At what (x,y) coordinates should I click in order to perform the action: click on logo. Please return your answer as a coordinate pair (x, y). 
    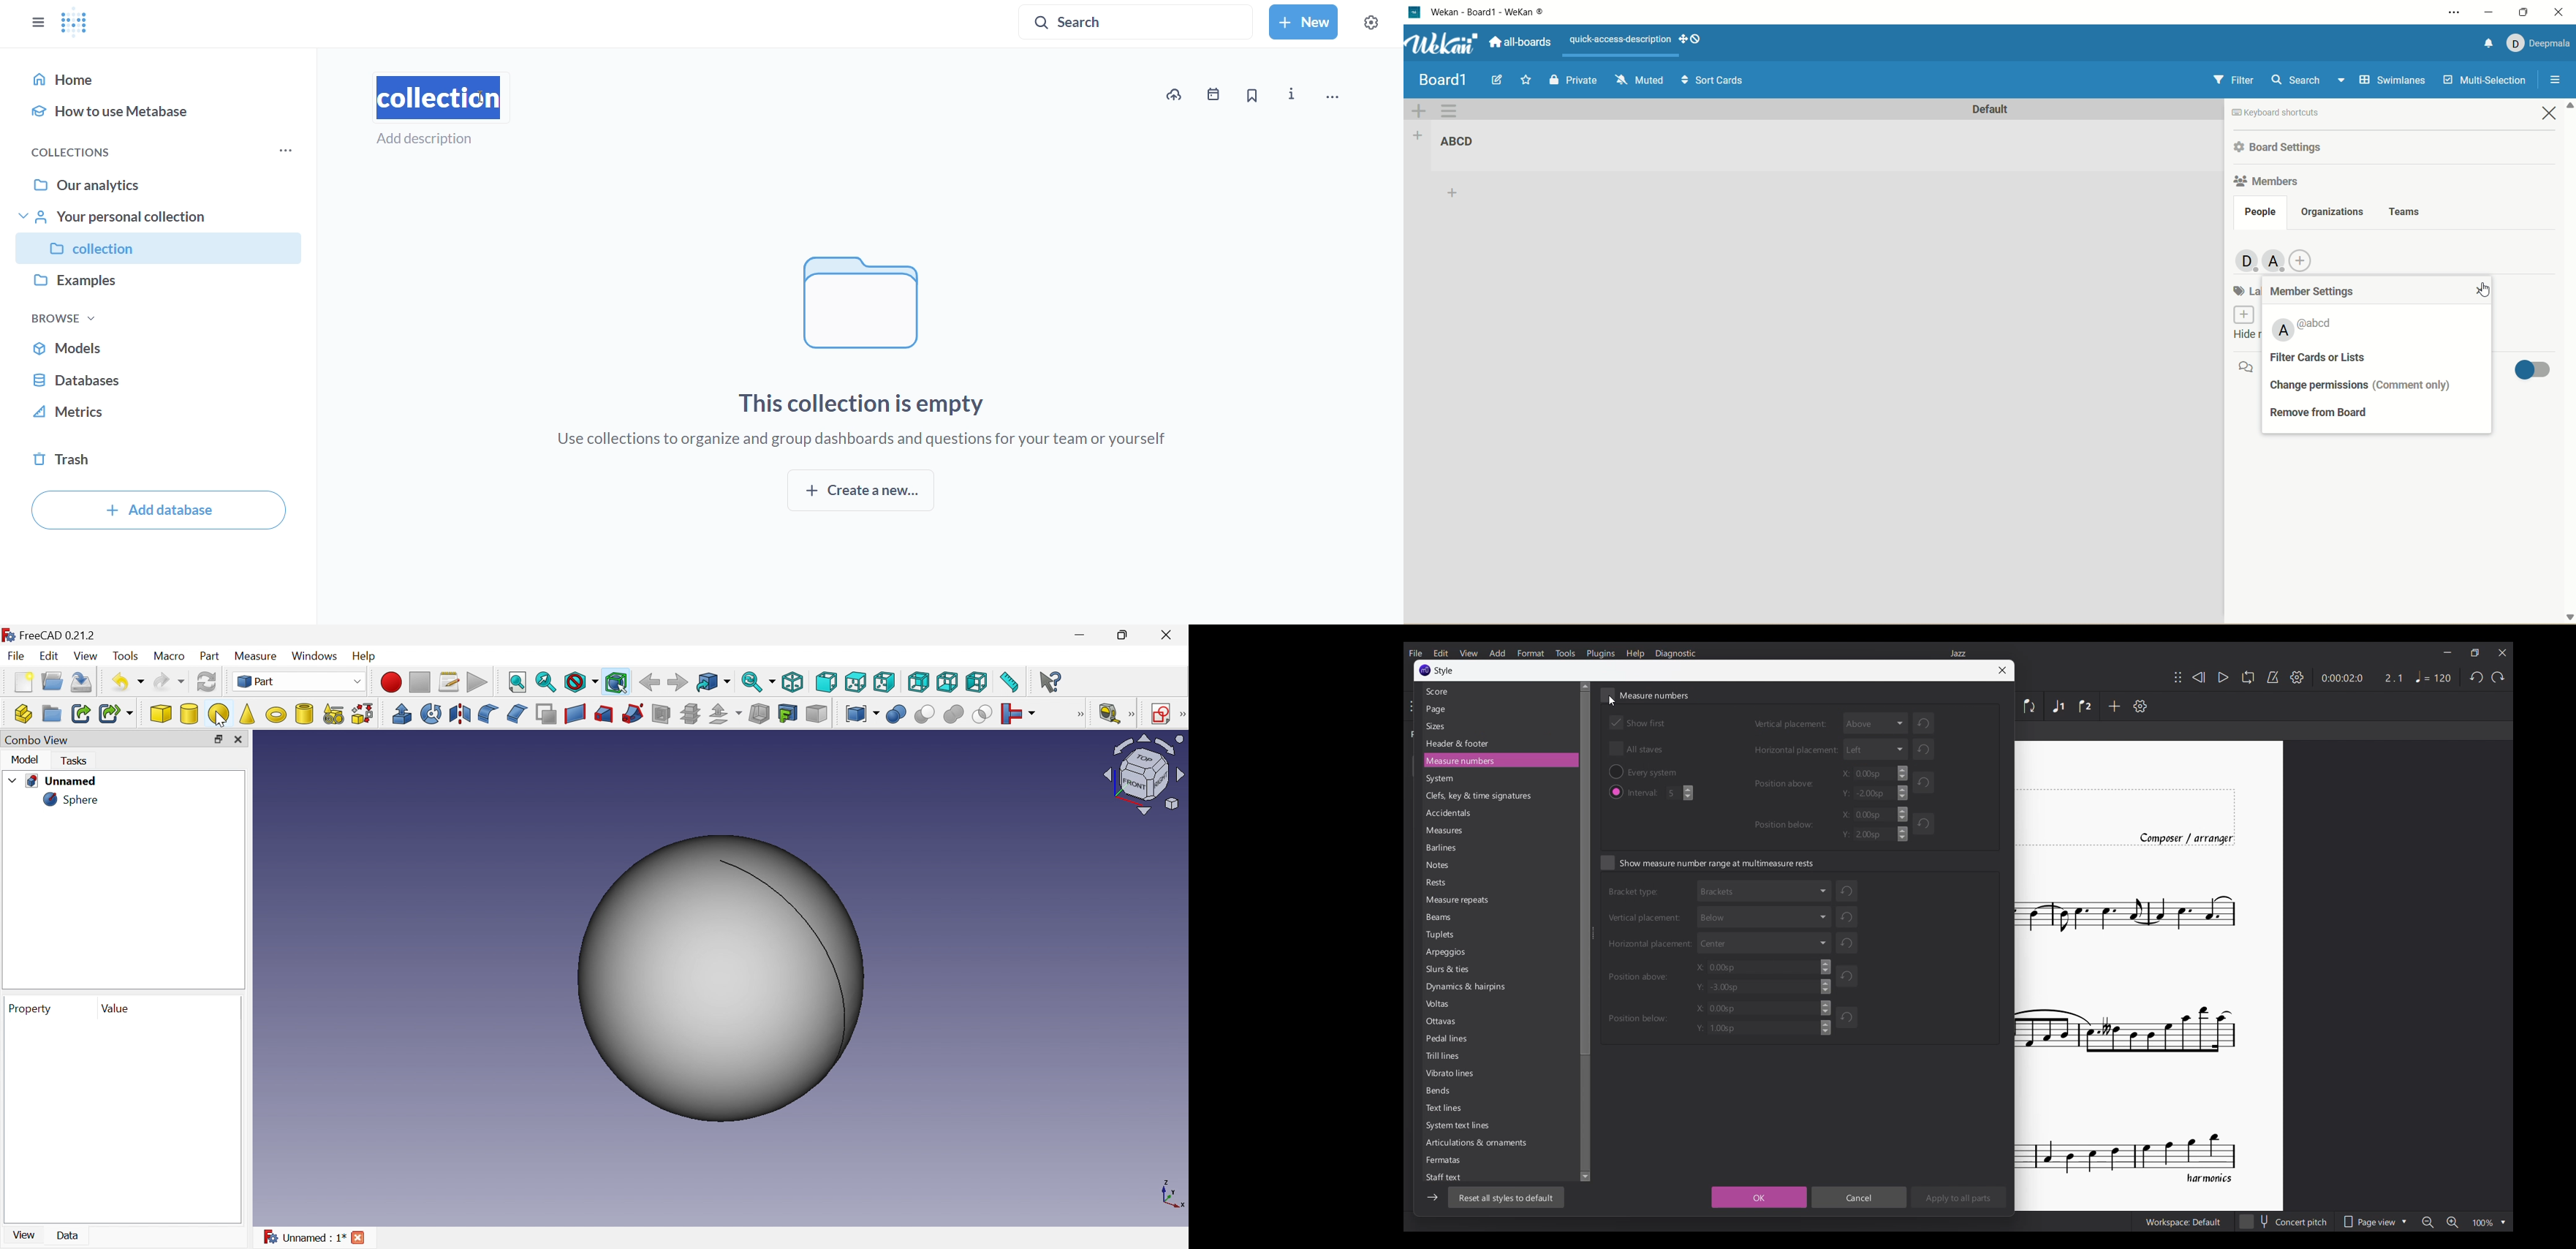
    Looking at the image, I should click on (7, 634).